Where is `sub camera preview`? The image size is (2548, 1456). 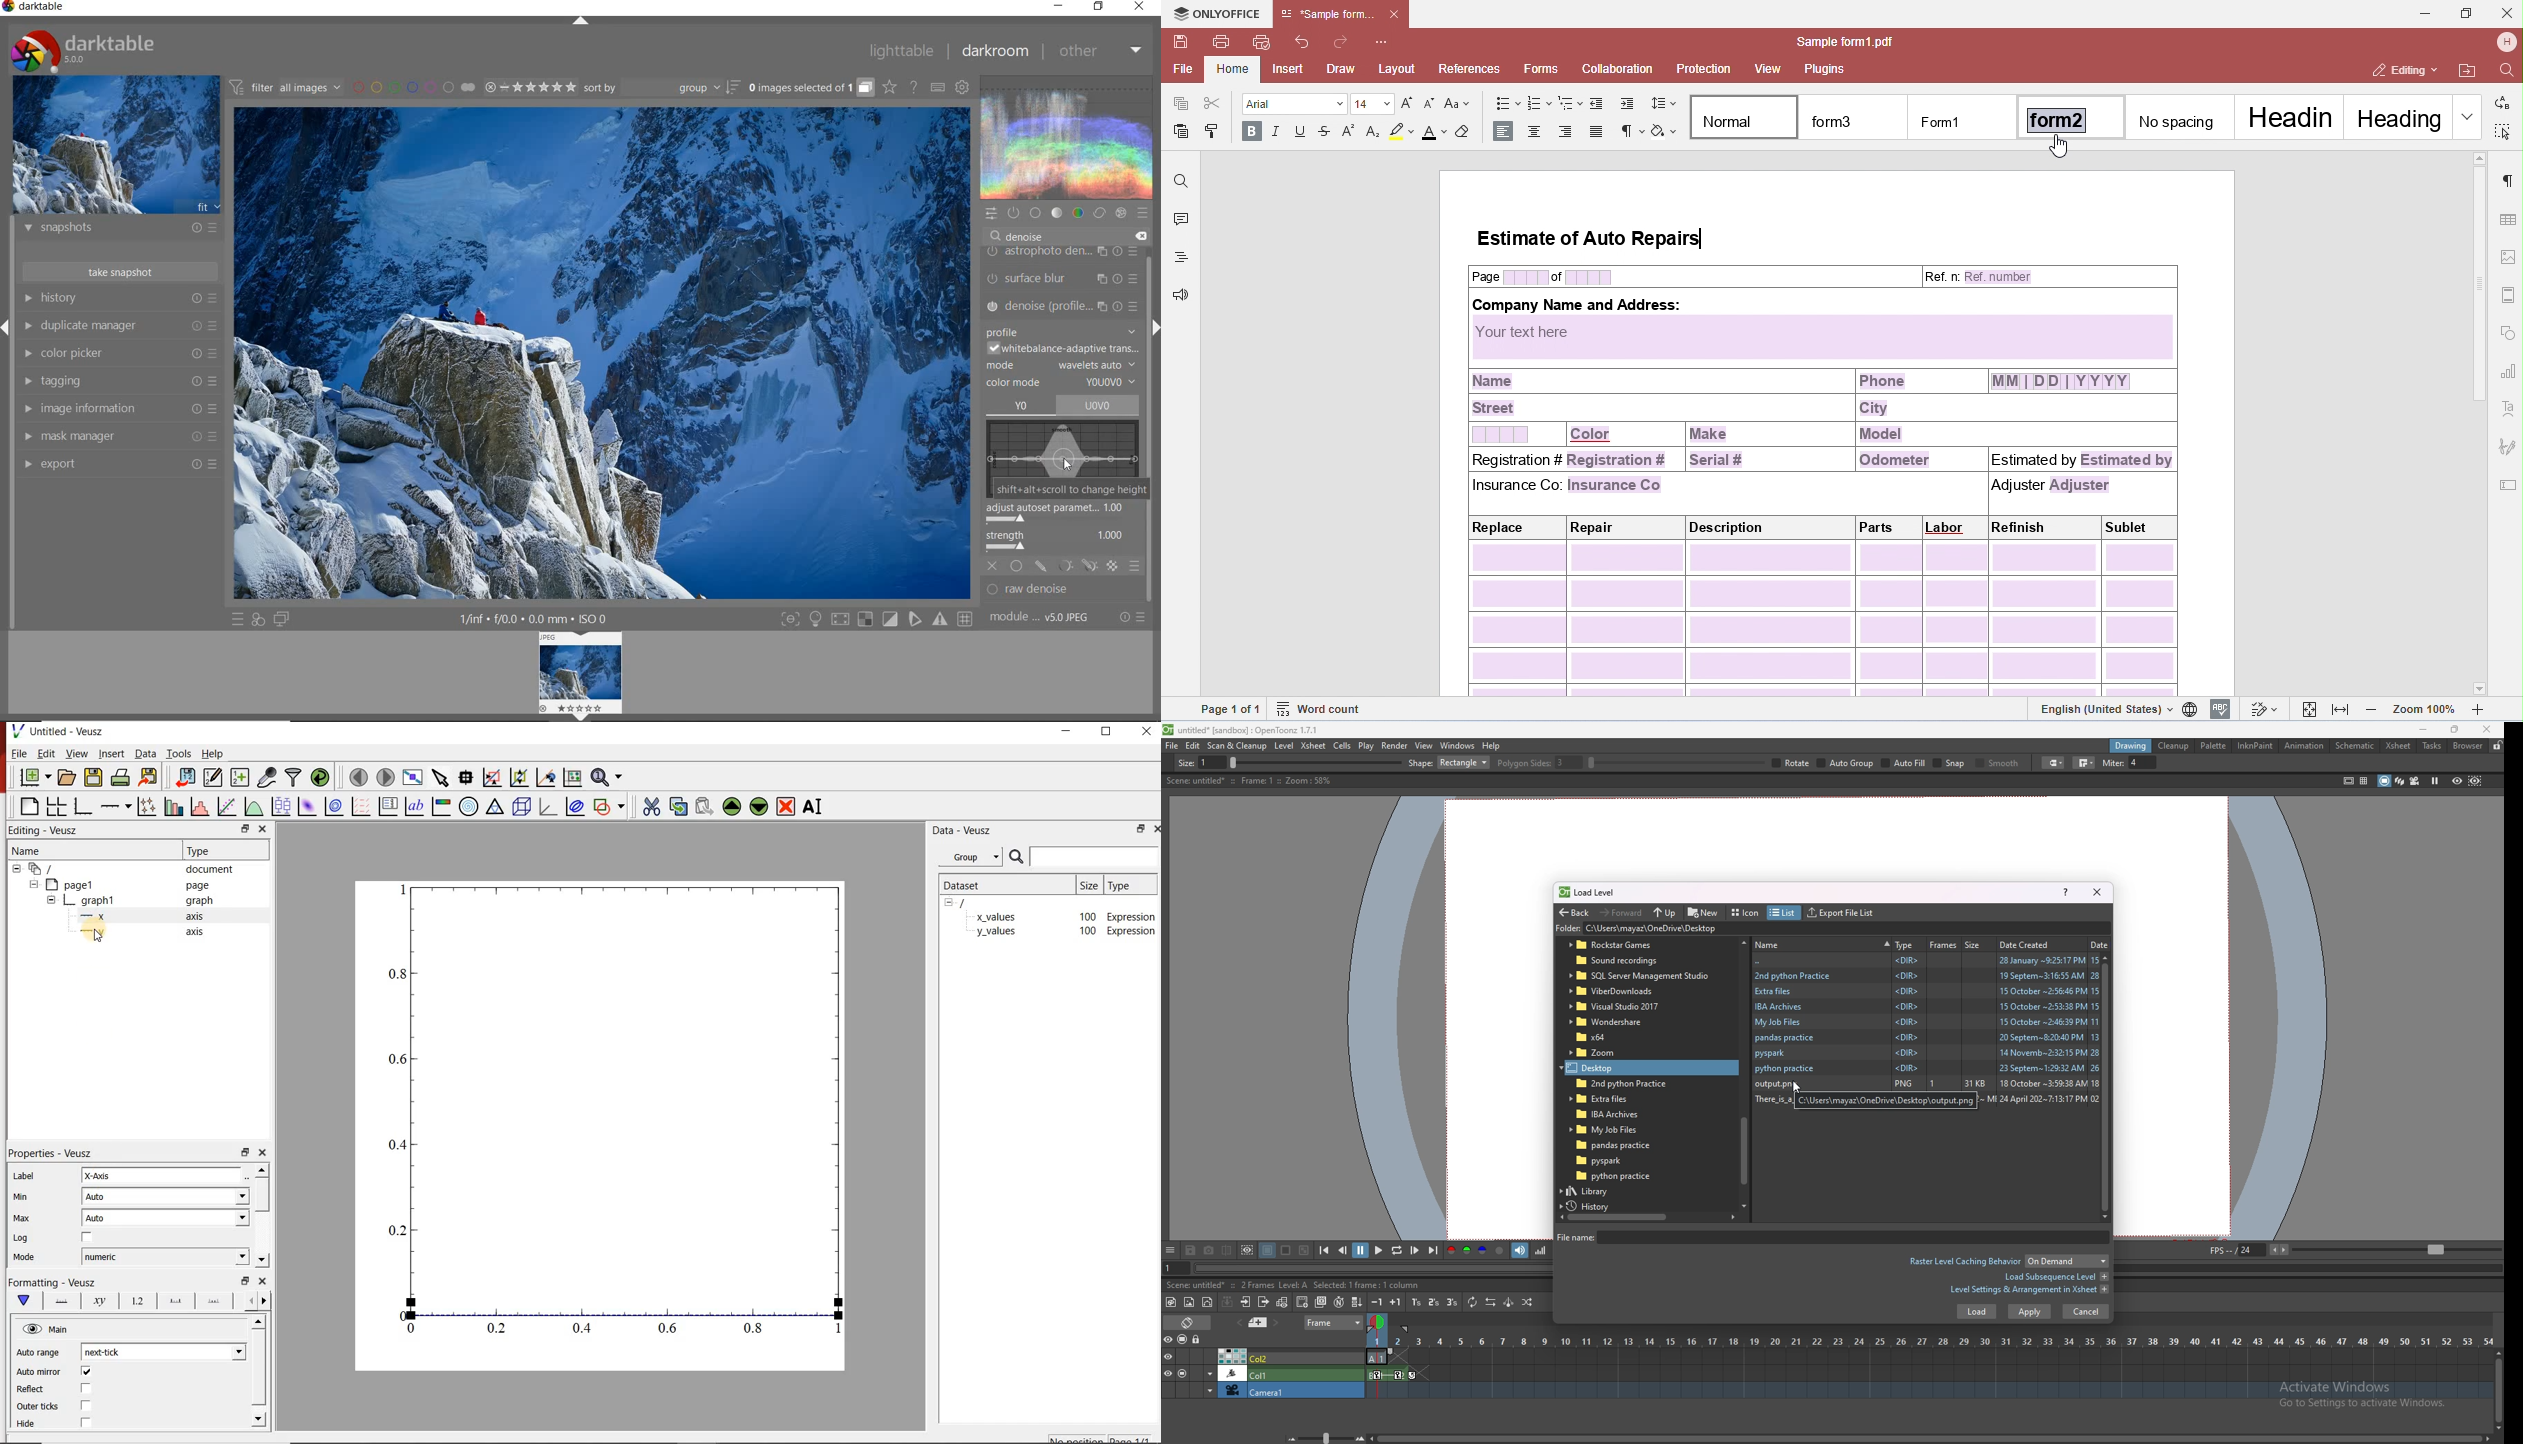
sub camera preview is located at coordinates (2476, 780).